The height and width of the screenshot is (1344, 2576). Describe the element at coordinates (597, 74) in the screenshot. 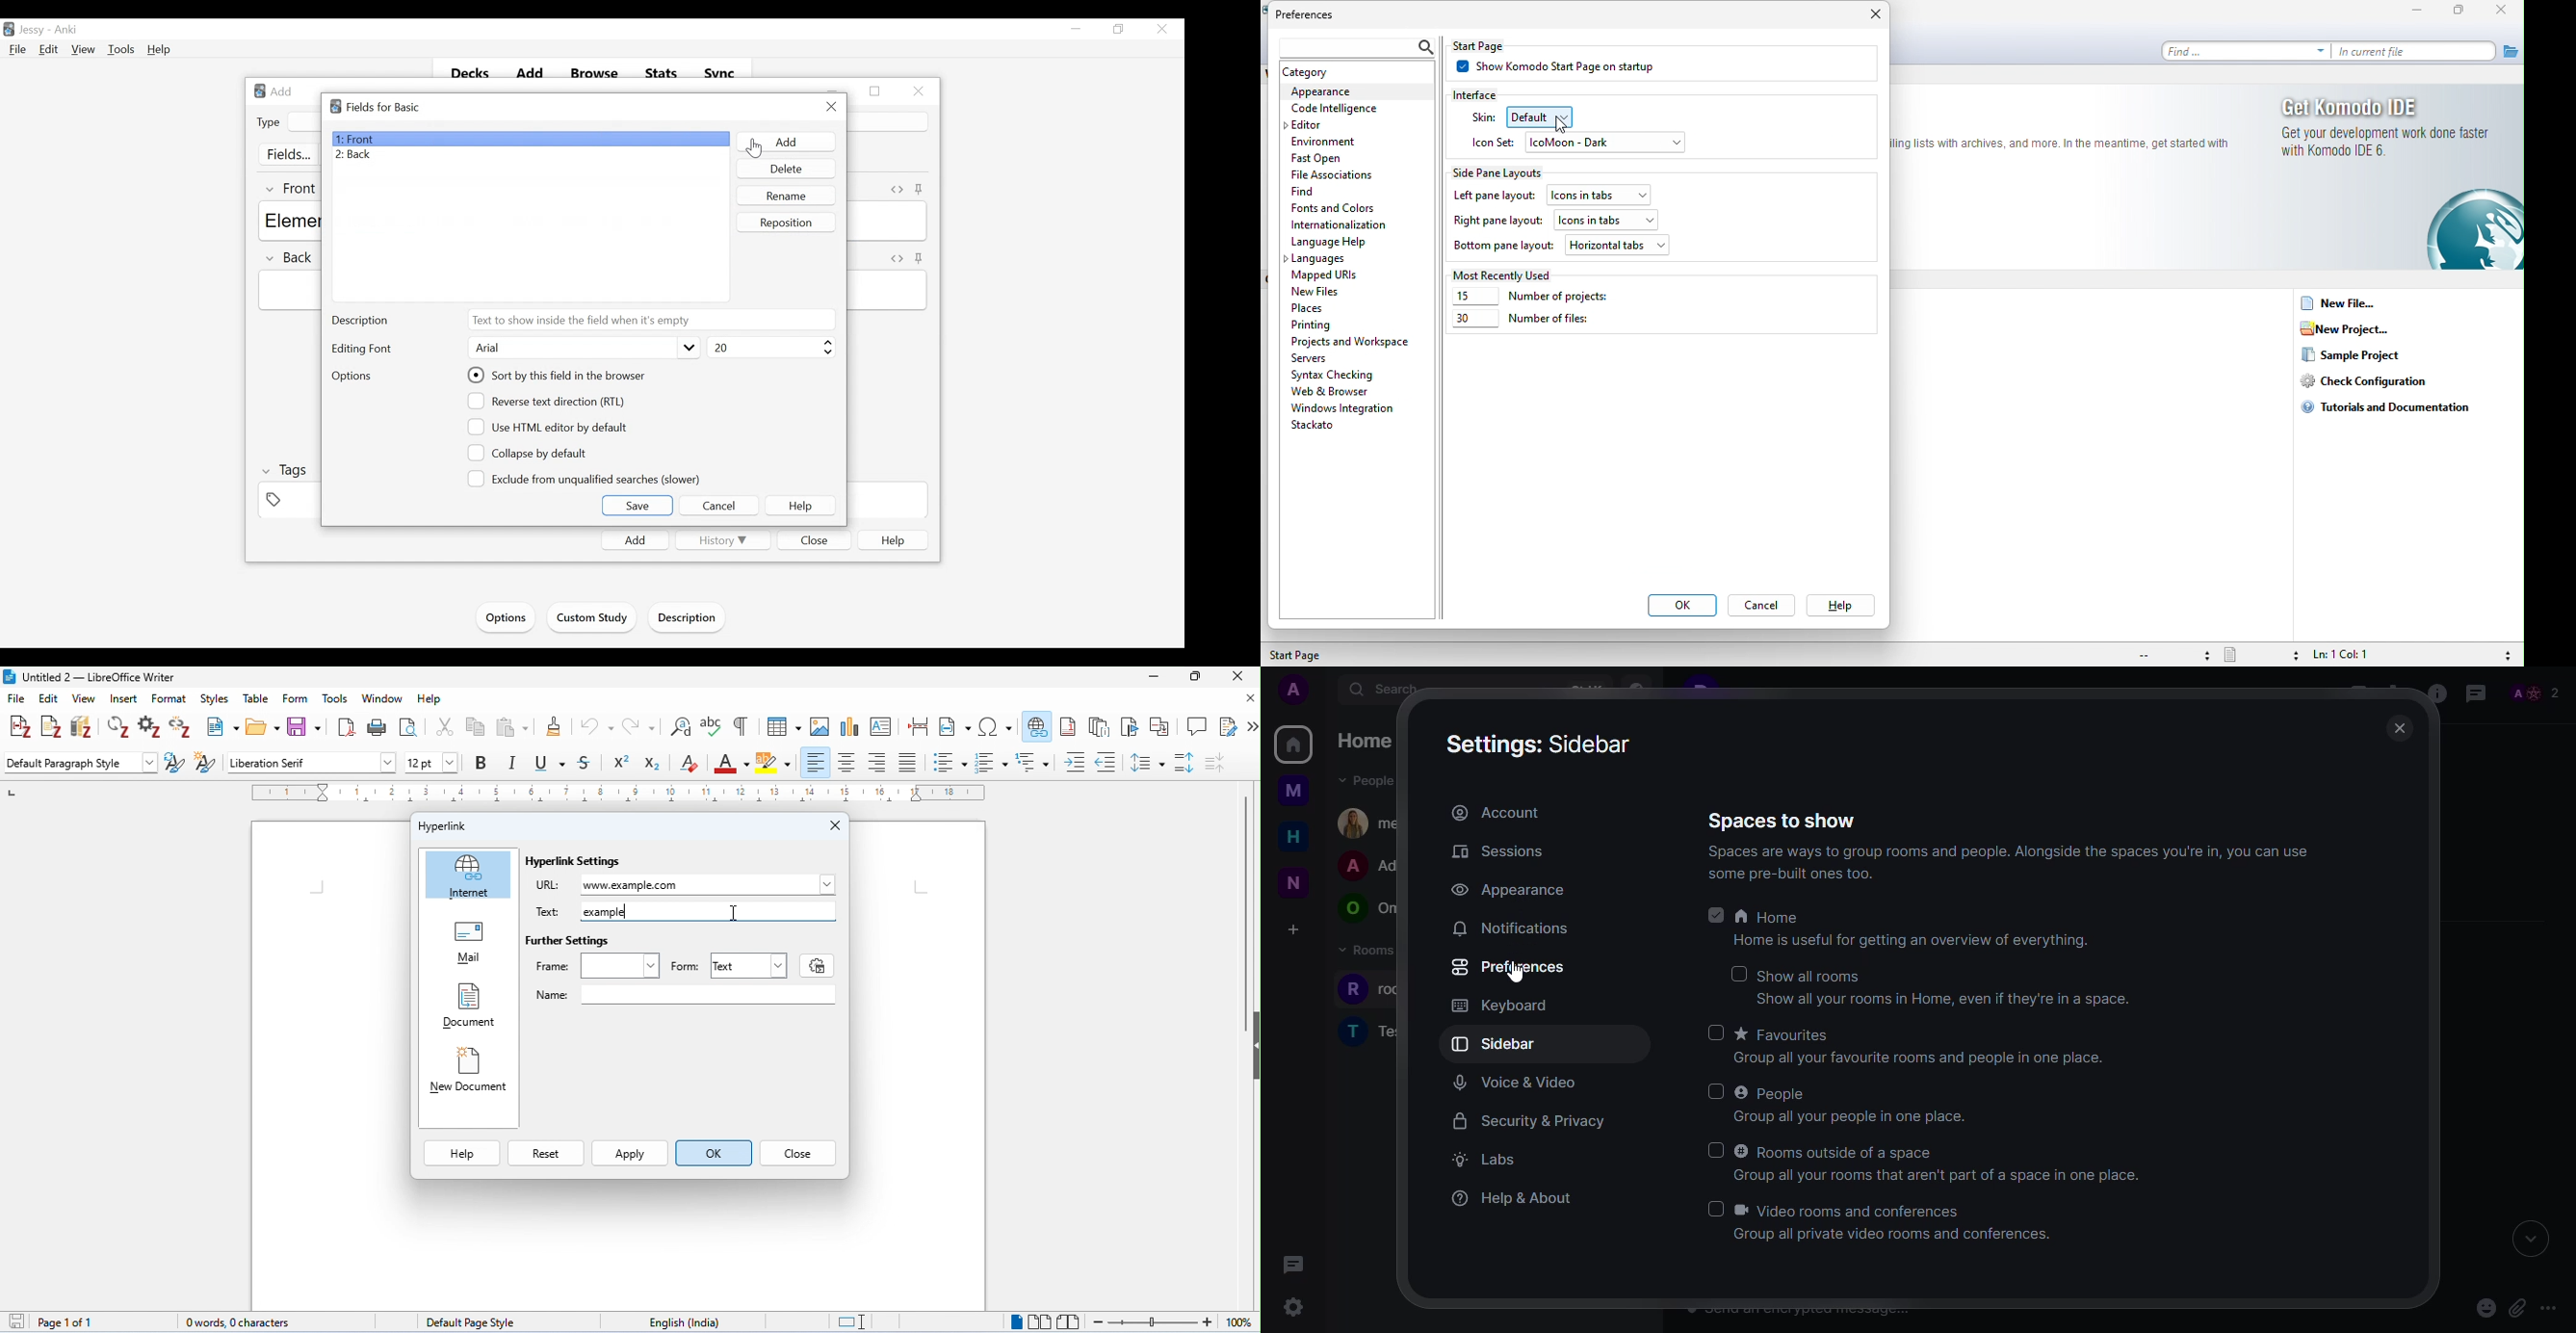

I see `Browse` at that location.